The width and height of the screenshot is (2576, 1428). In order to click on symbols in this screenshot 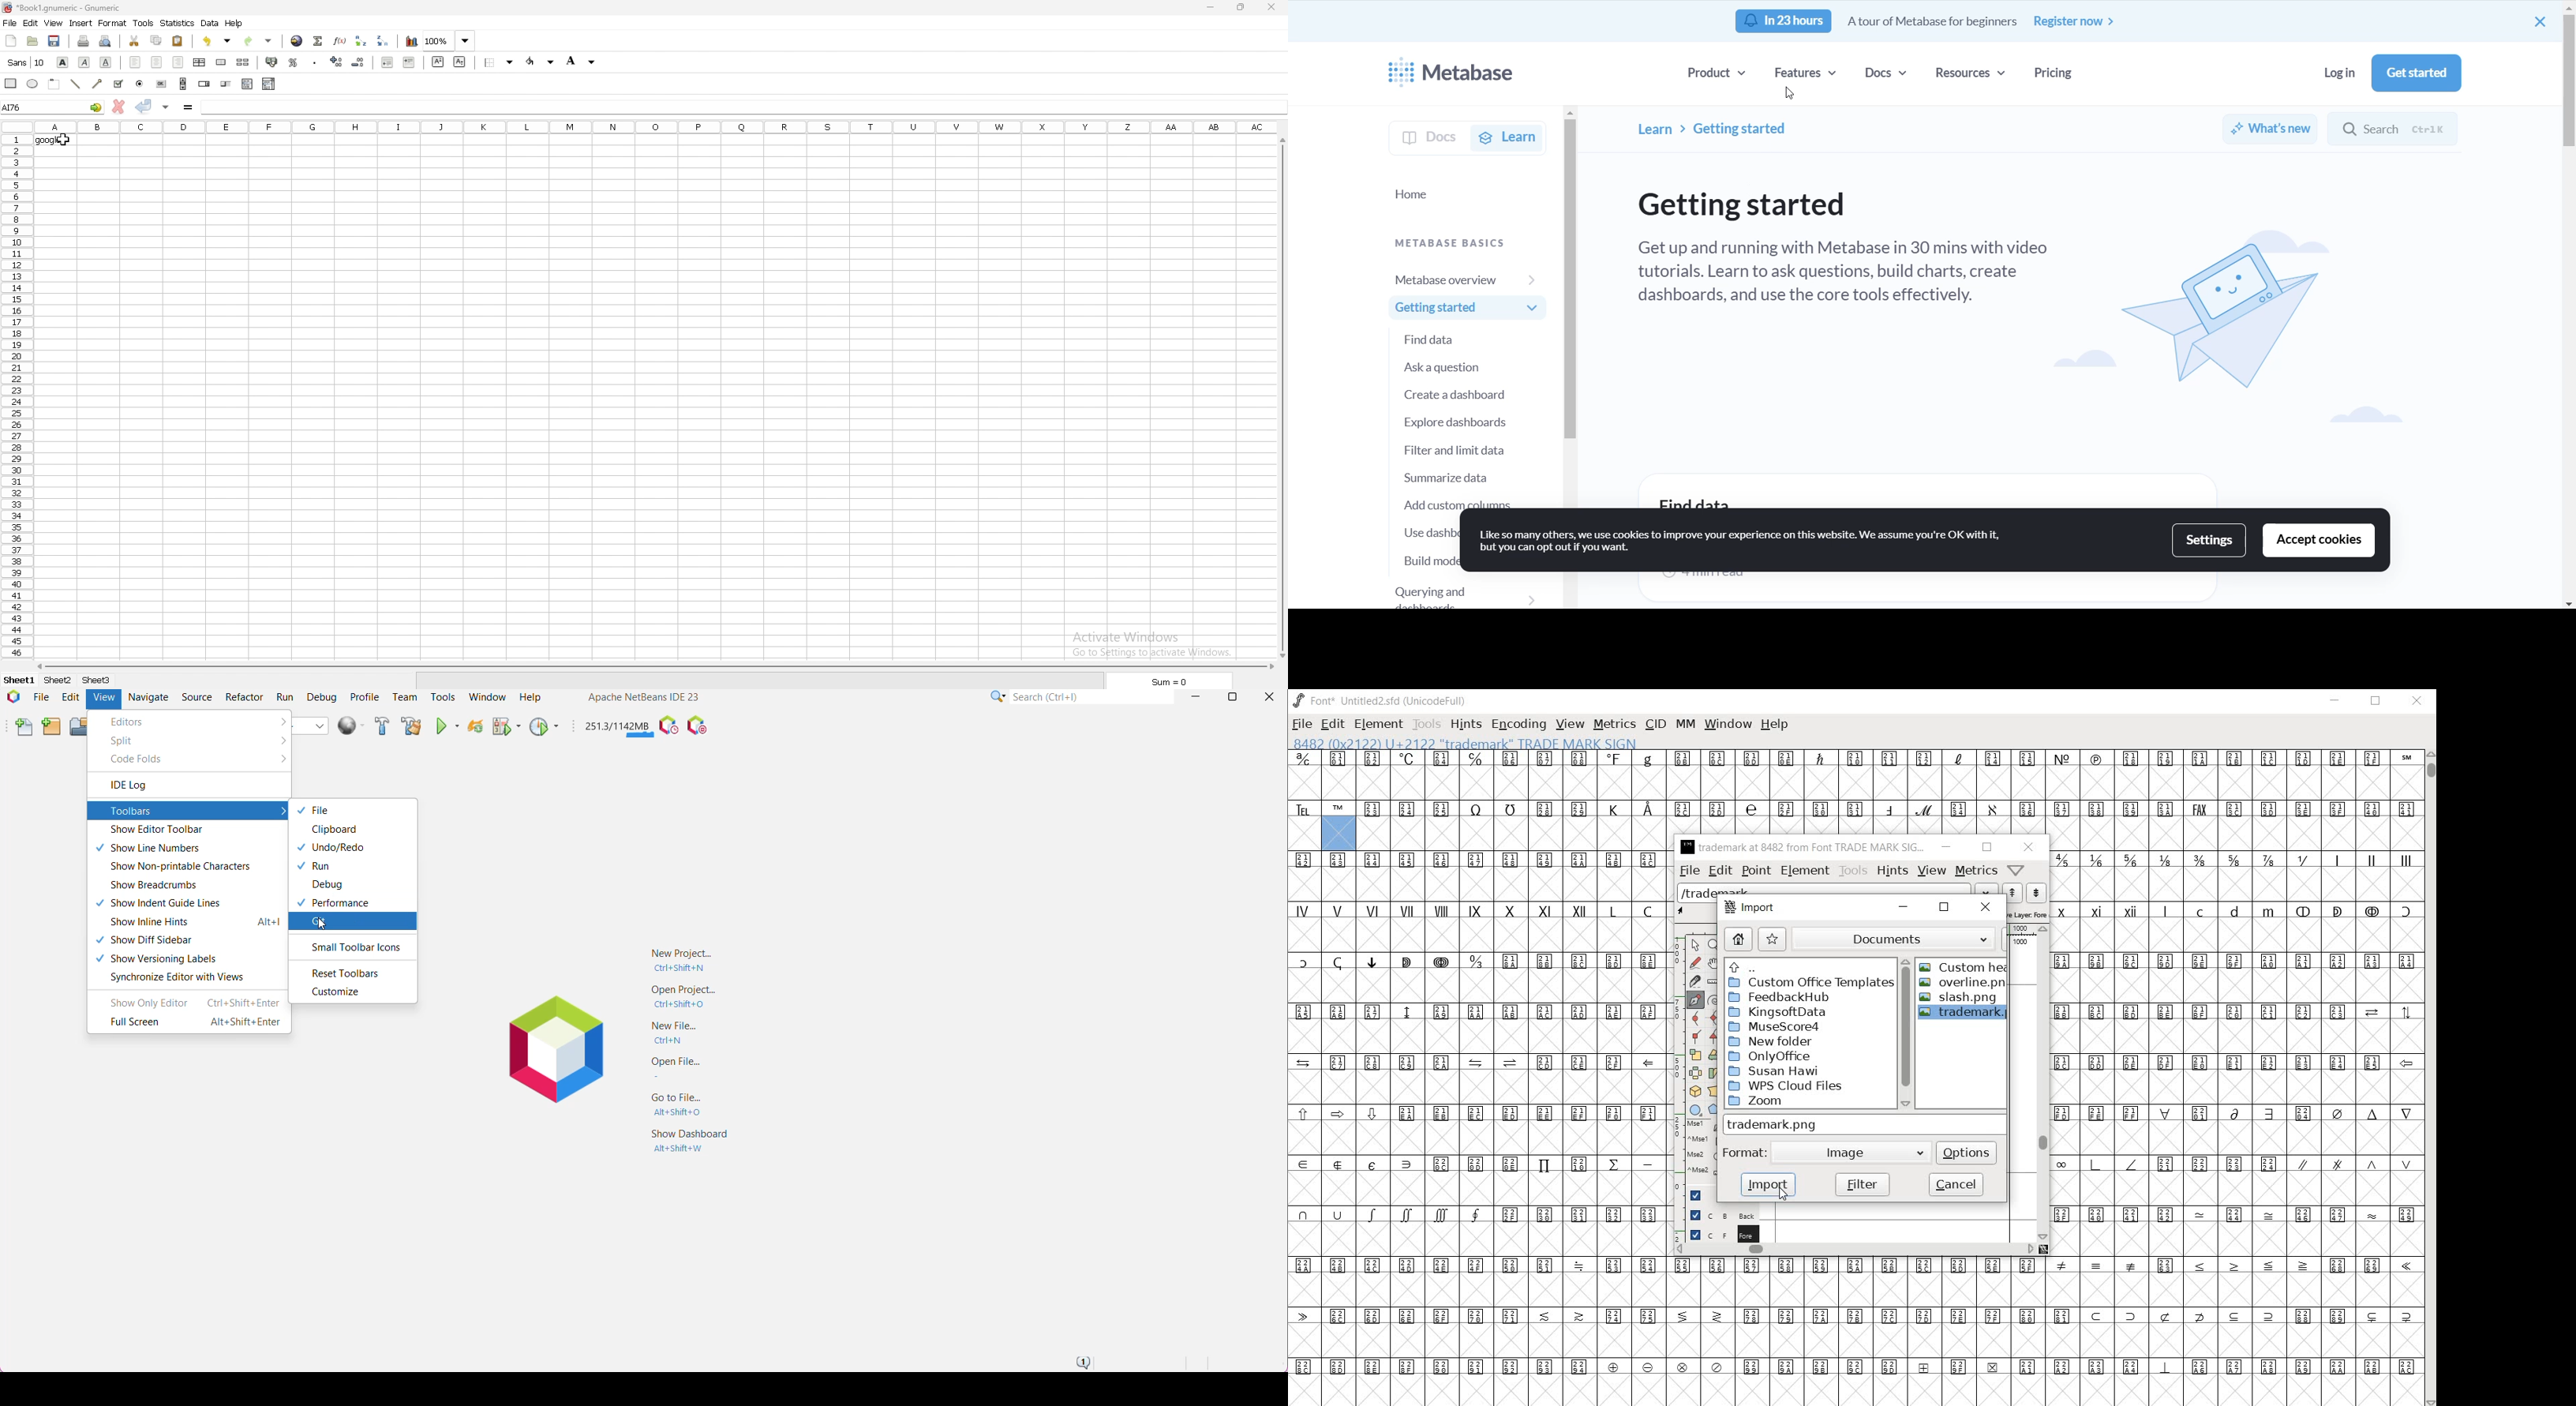, I will do `click(1580, 977)`.